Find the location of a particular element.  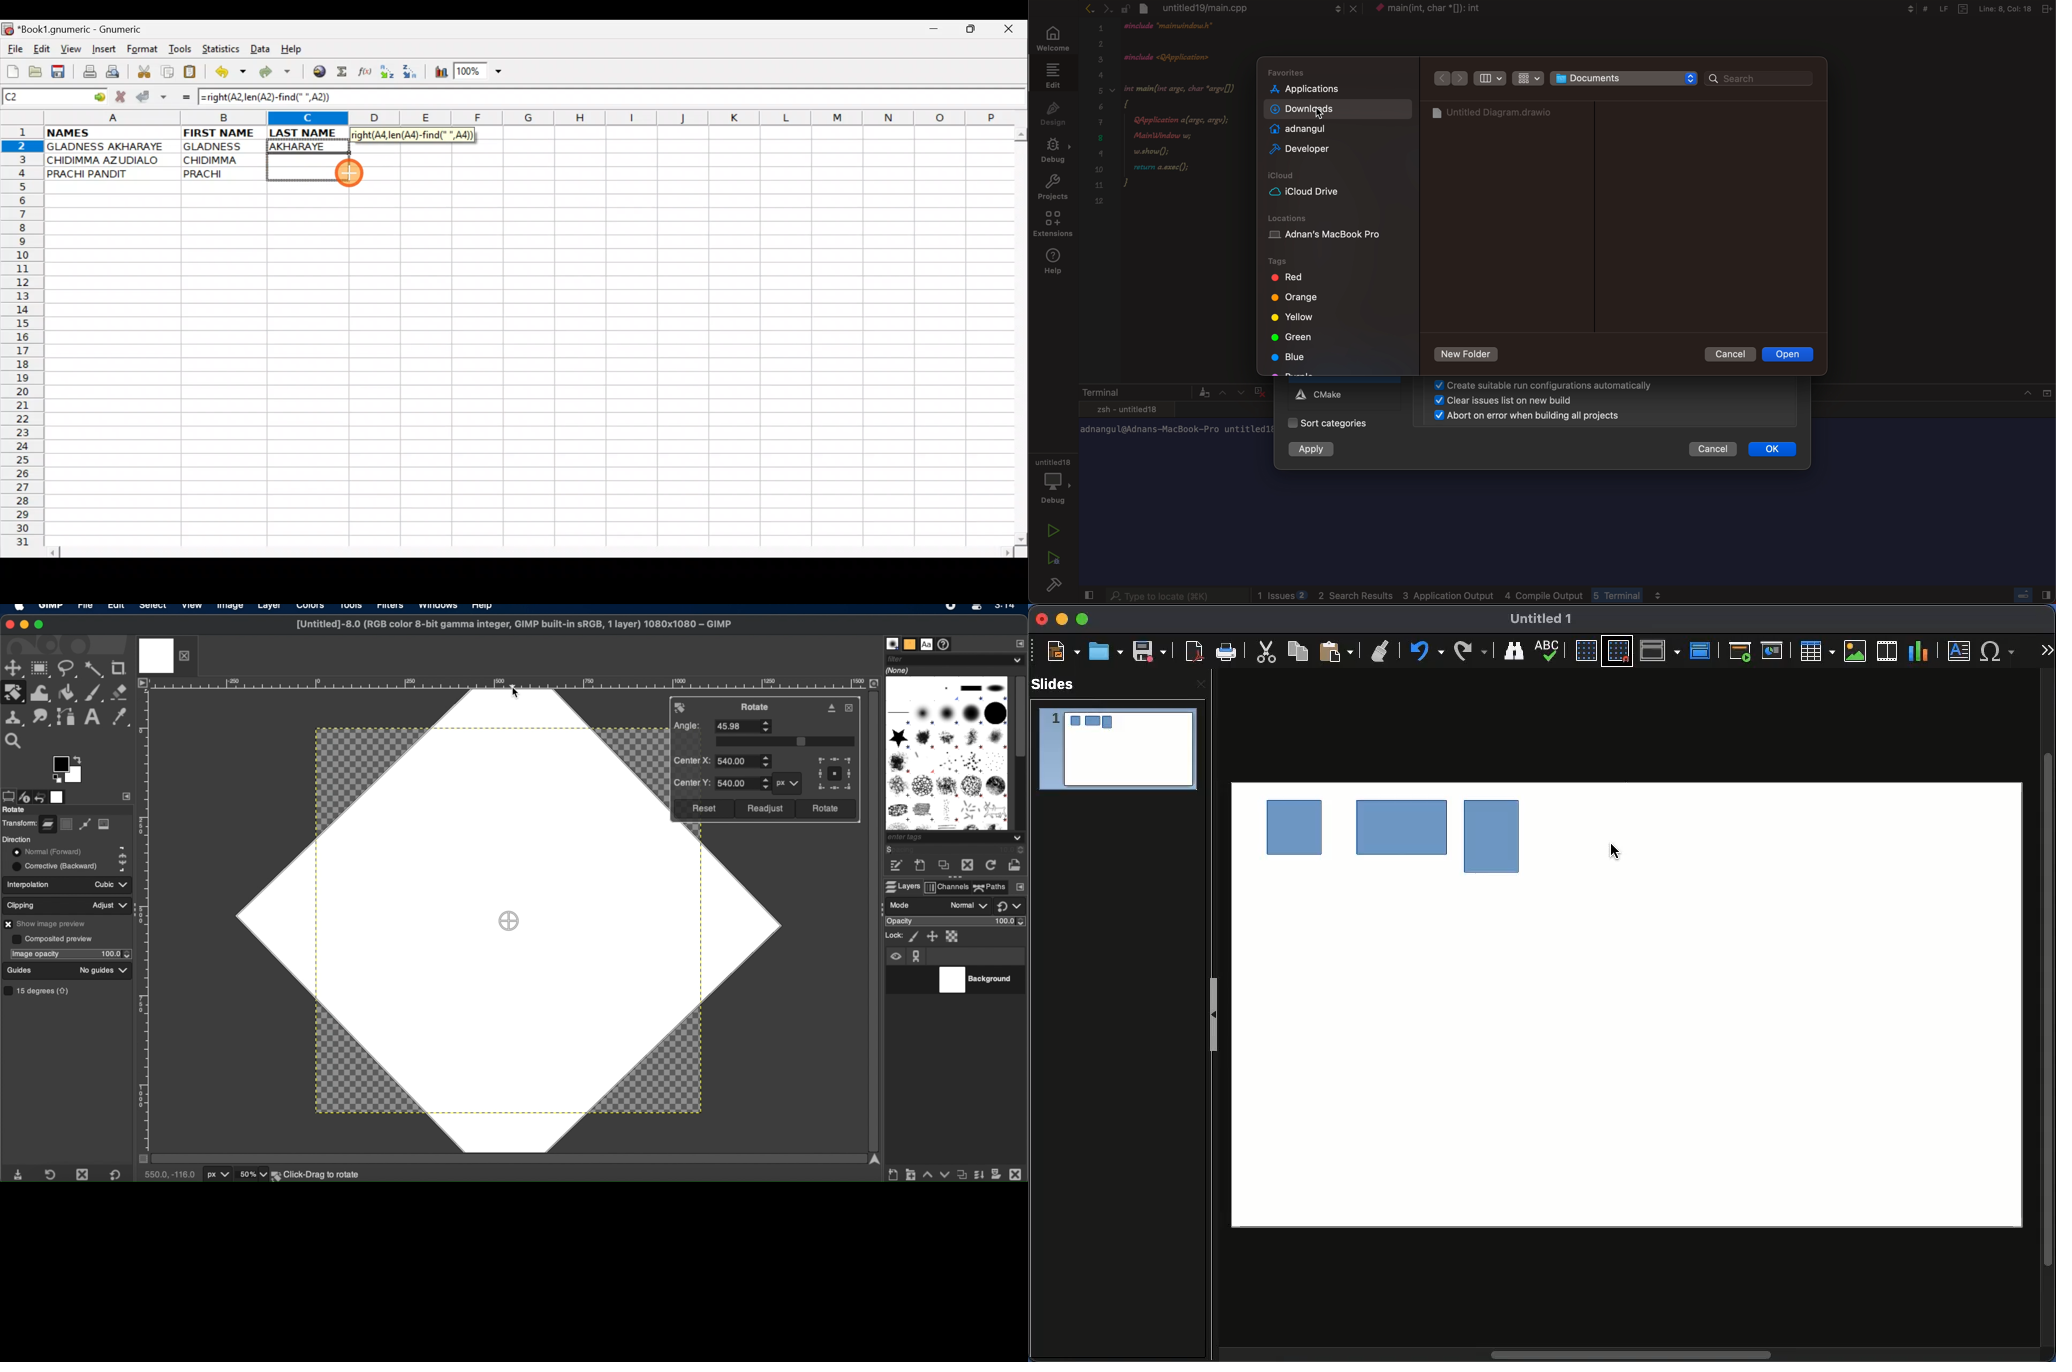

CHIDIMMA AZUDIALO is located at coordinates (107, 160).